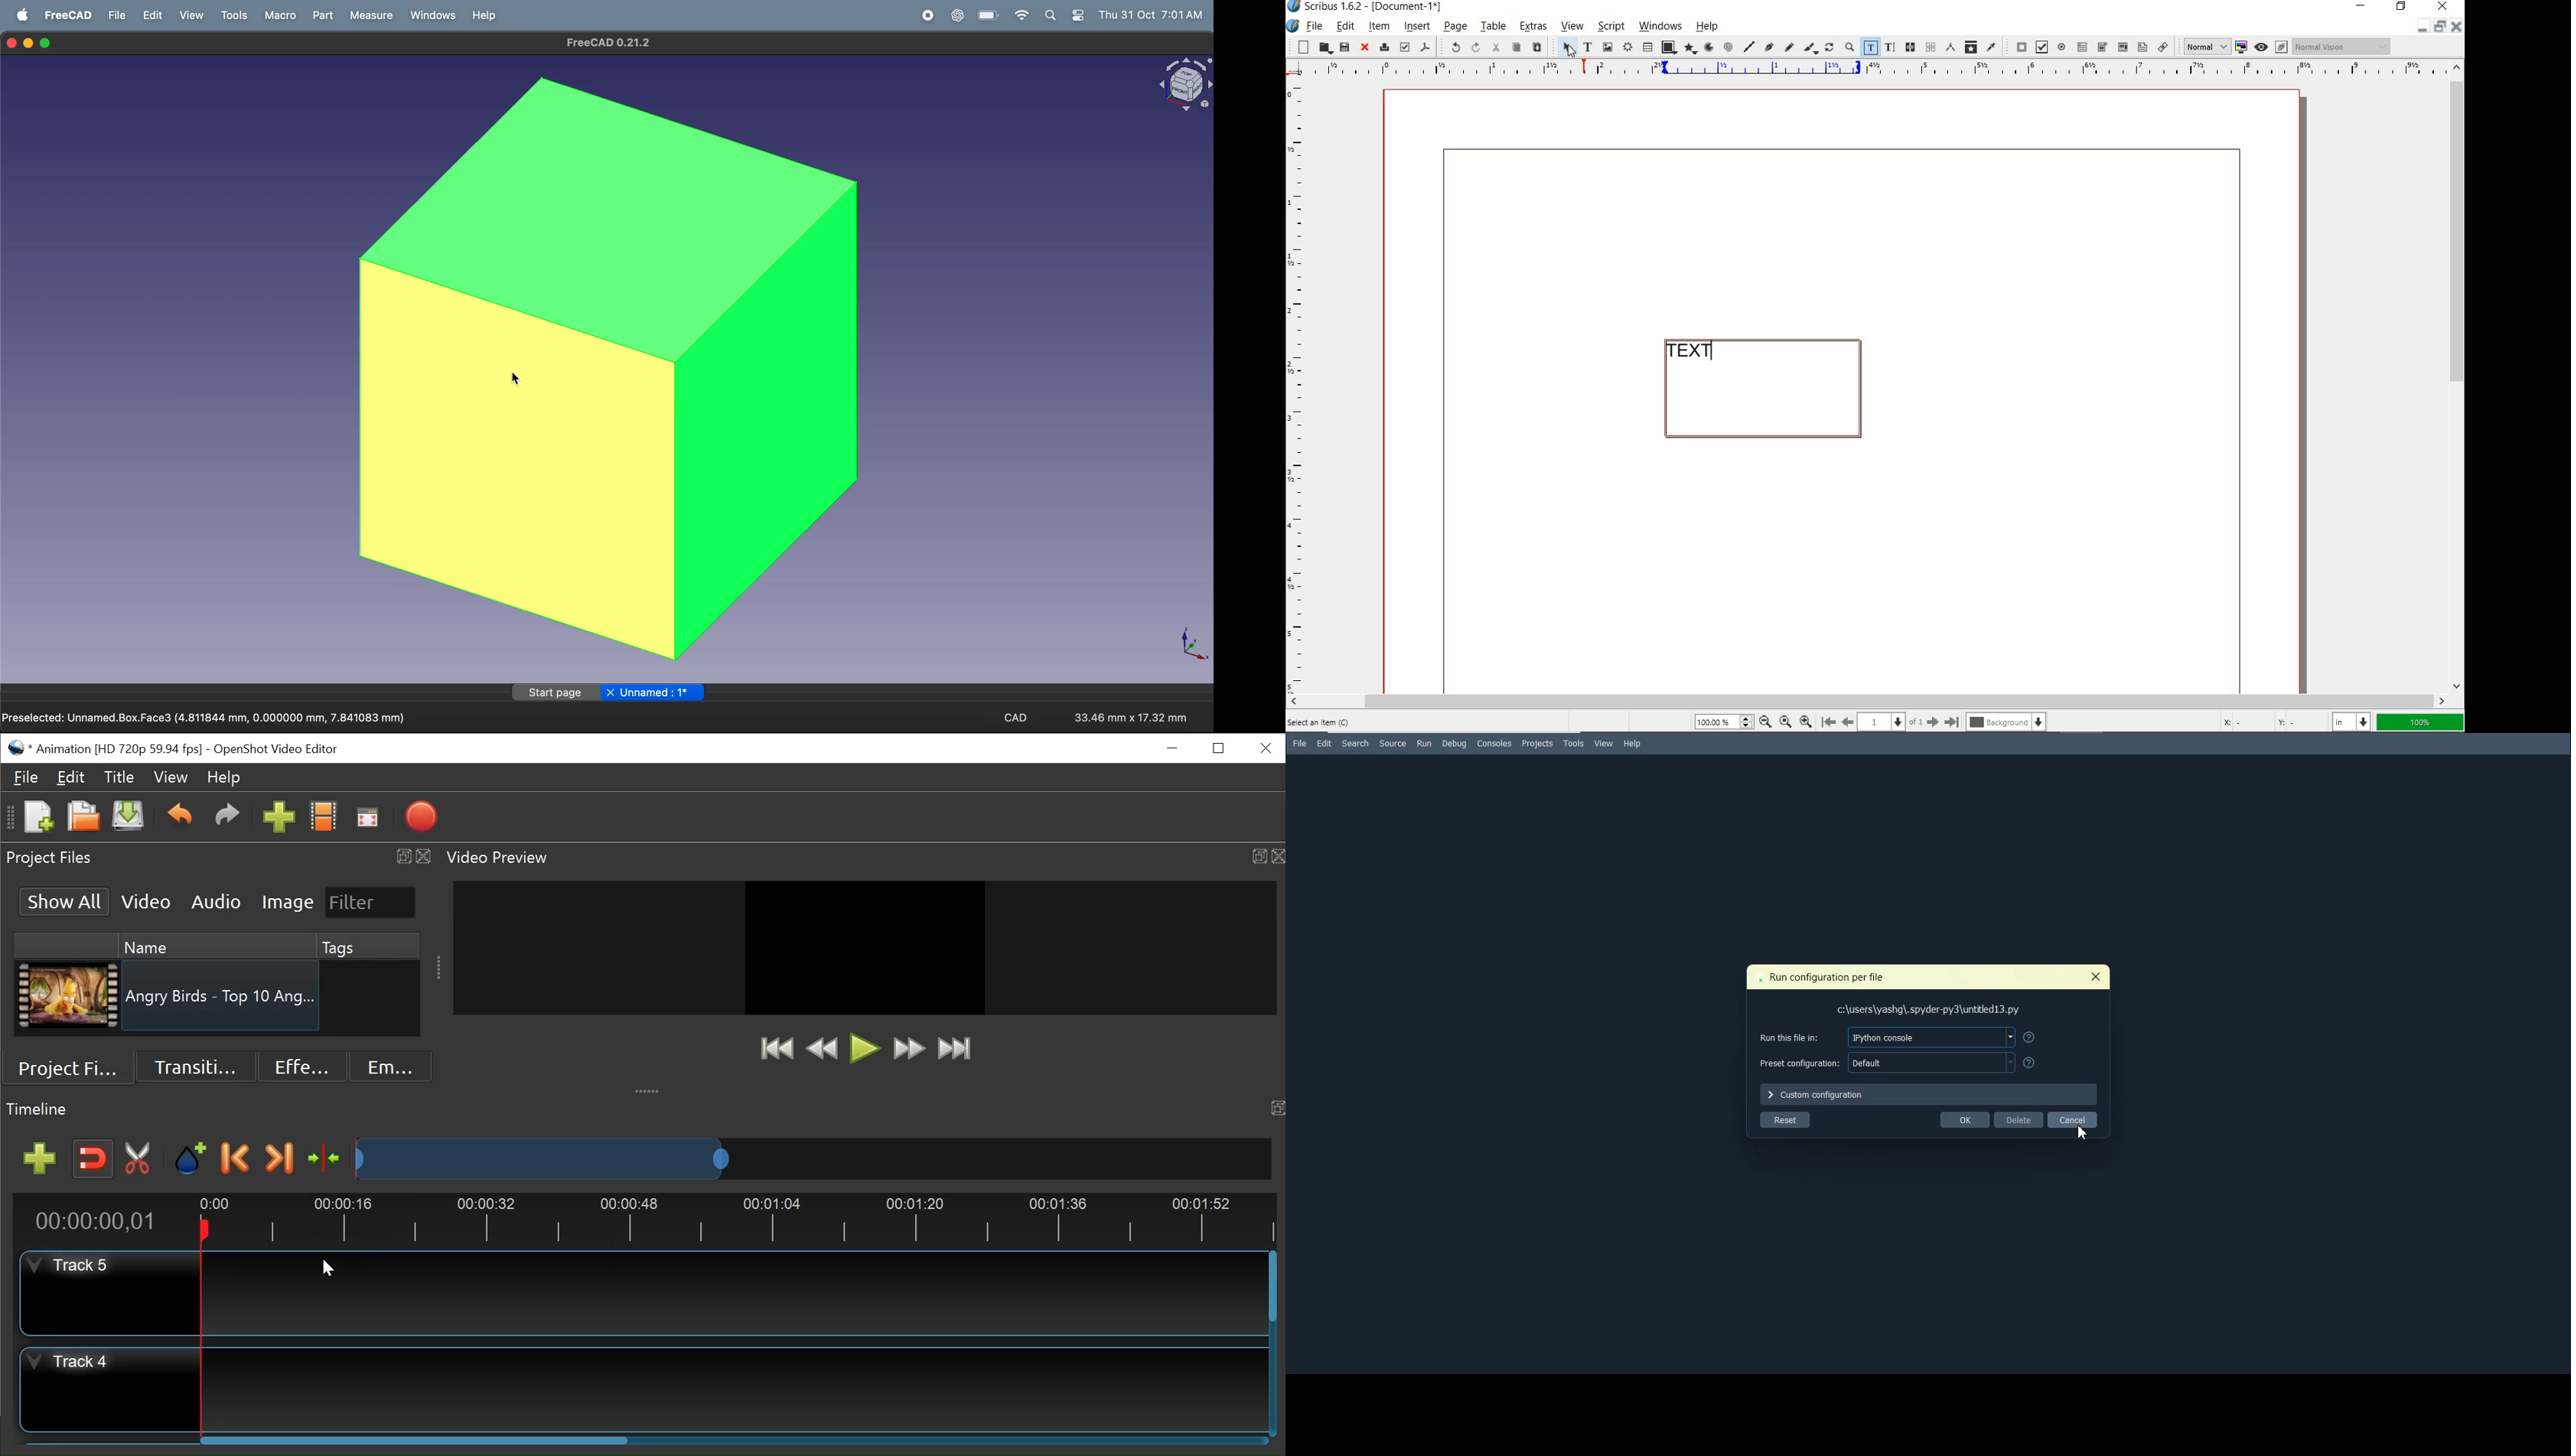  What do you see at coordinates (1415, 26) in the screenshot?
I see `insert` at bounding box center [1415, 26].